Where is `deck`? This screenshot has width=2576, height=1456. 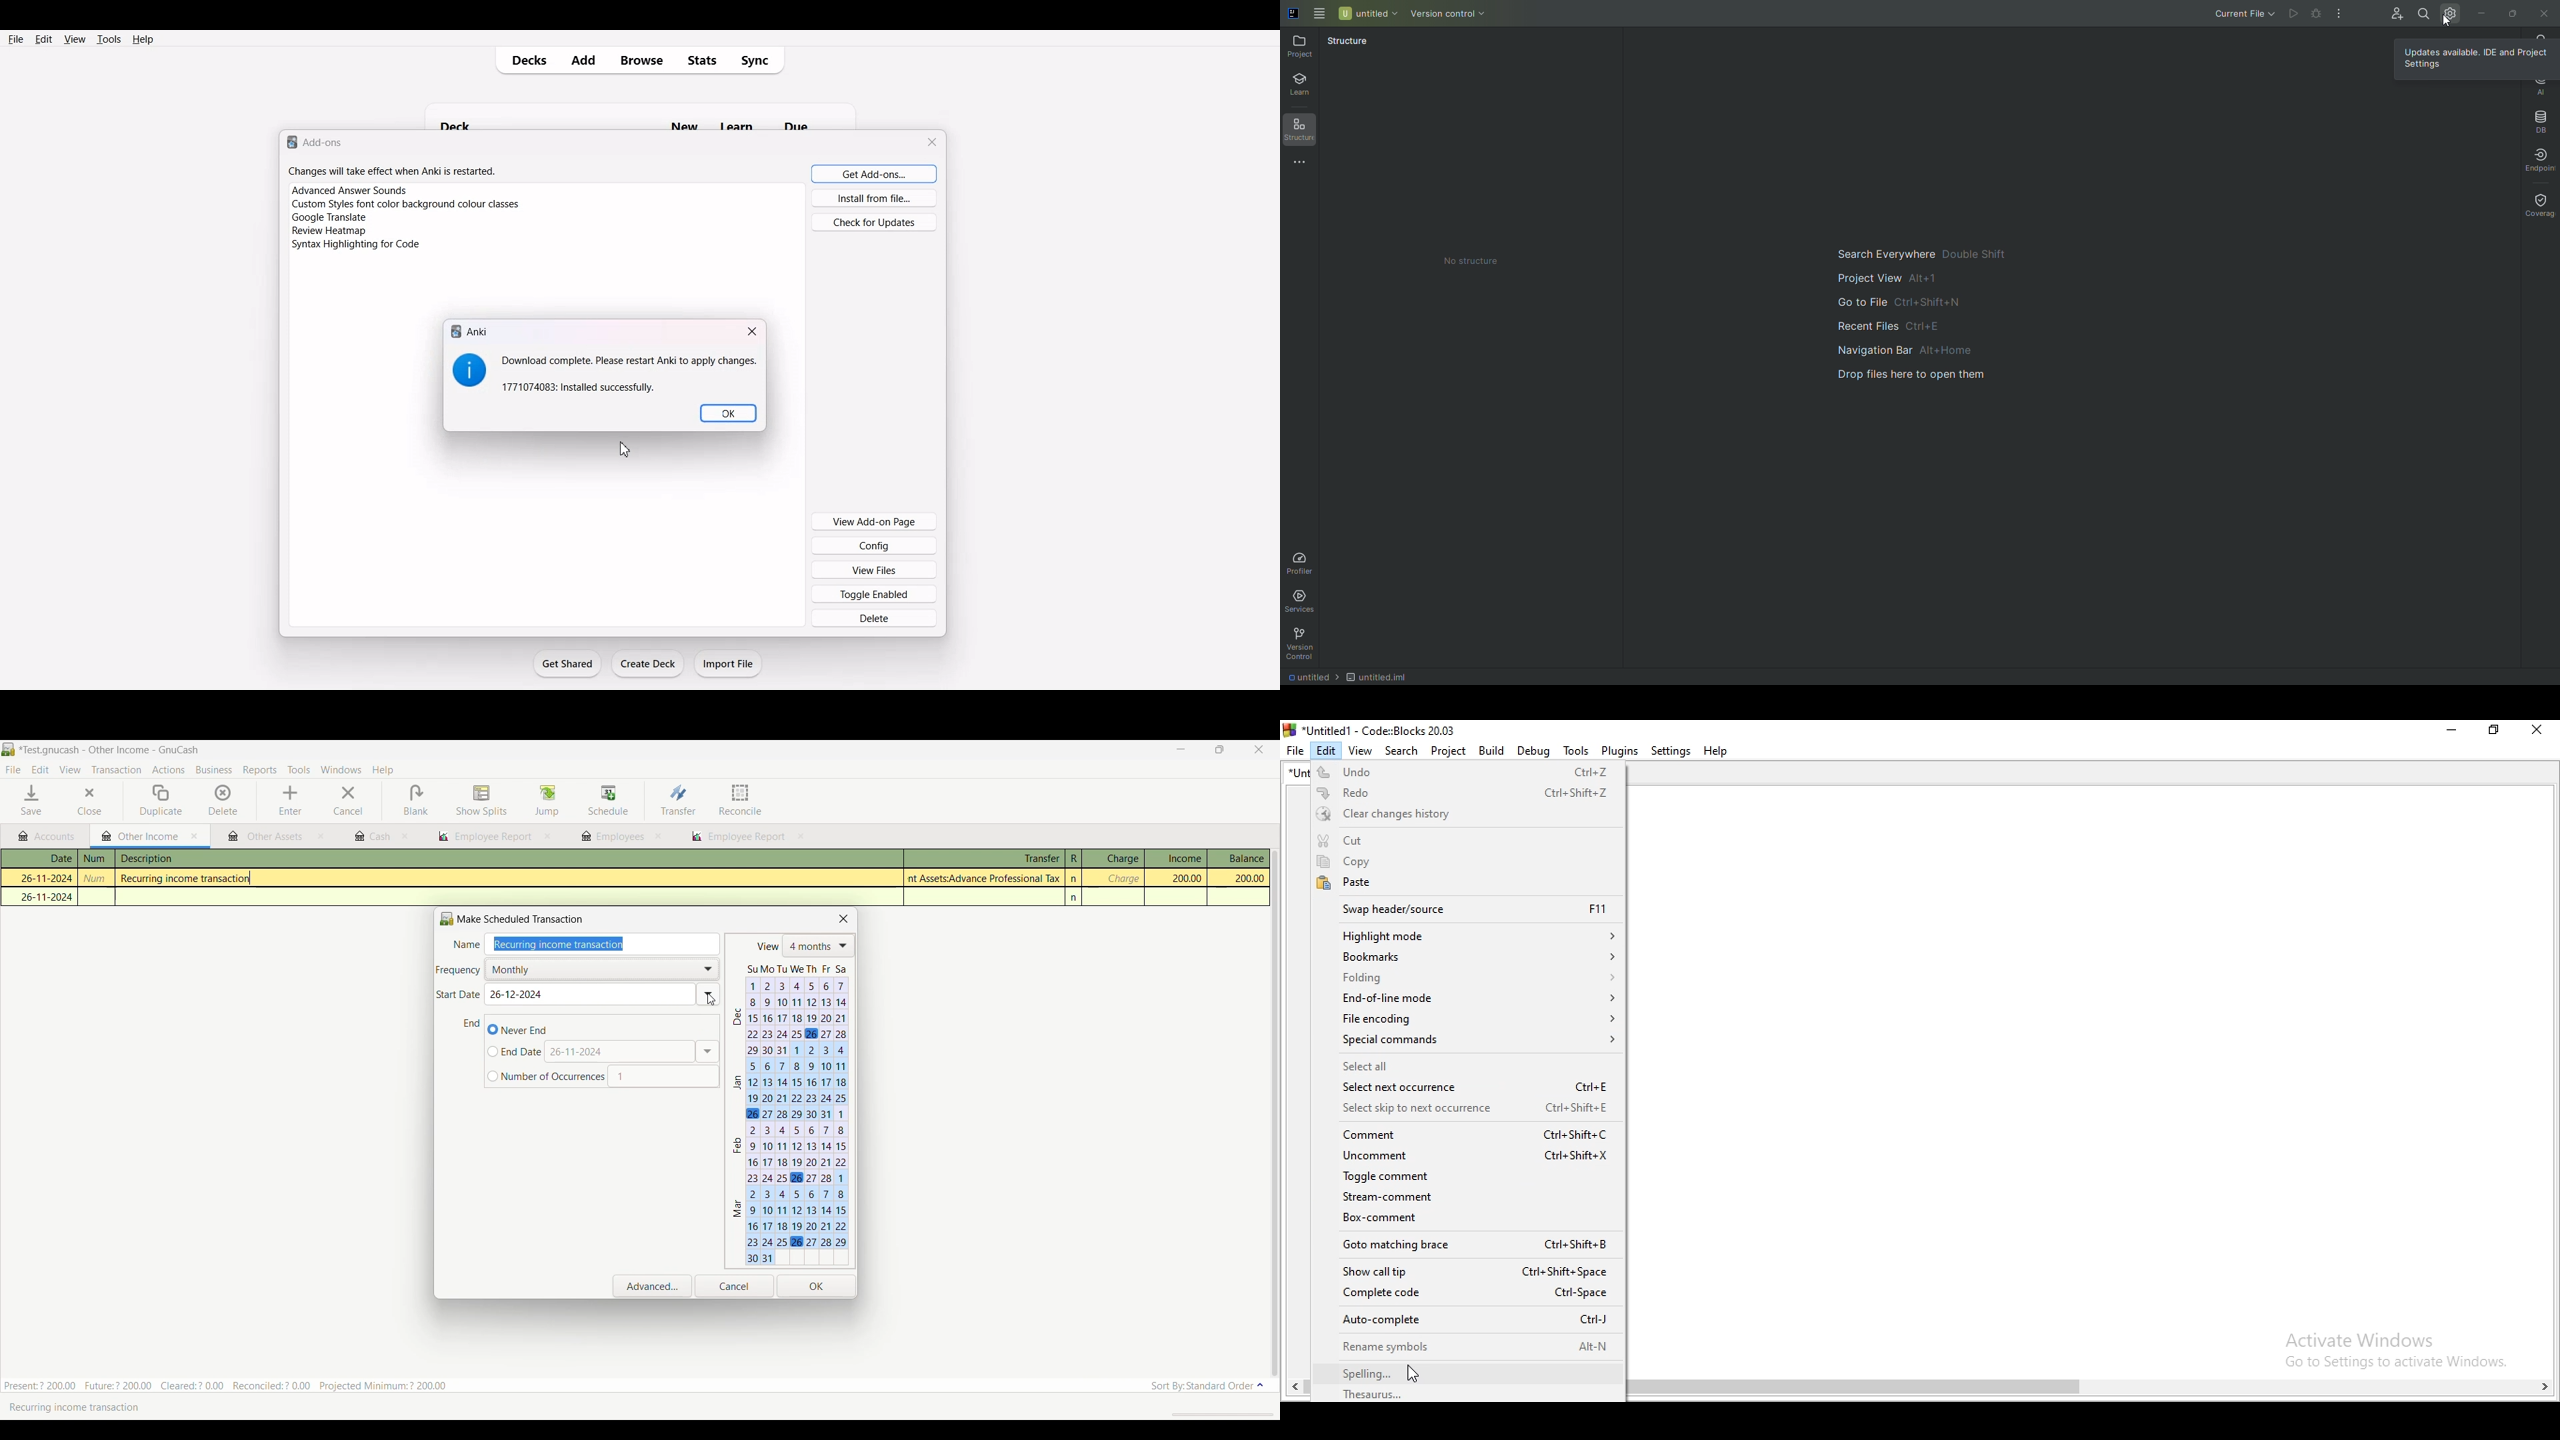 deck is located at coordinates (464, 115).